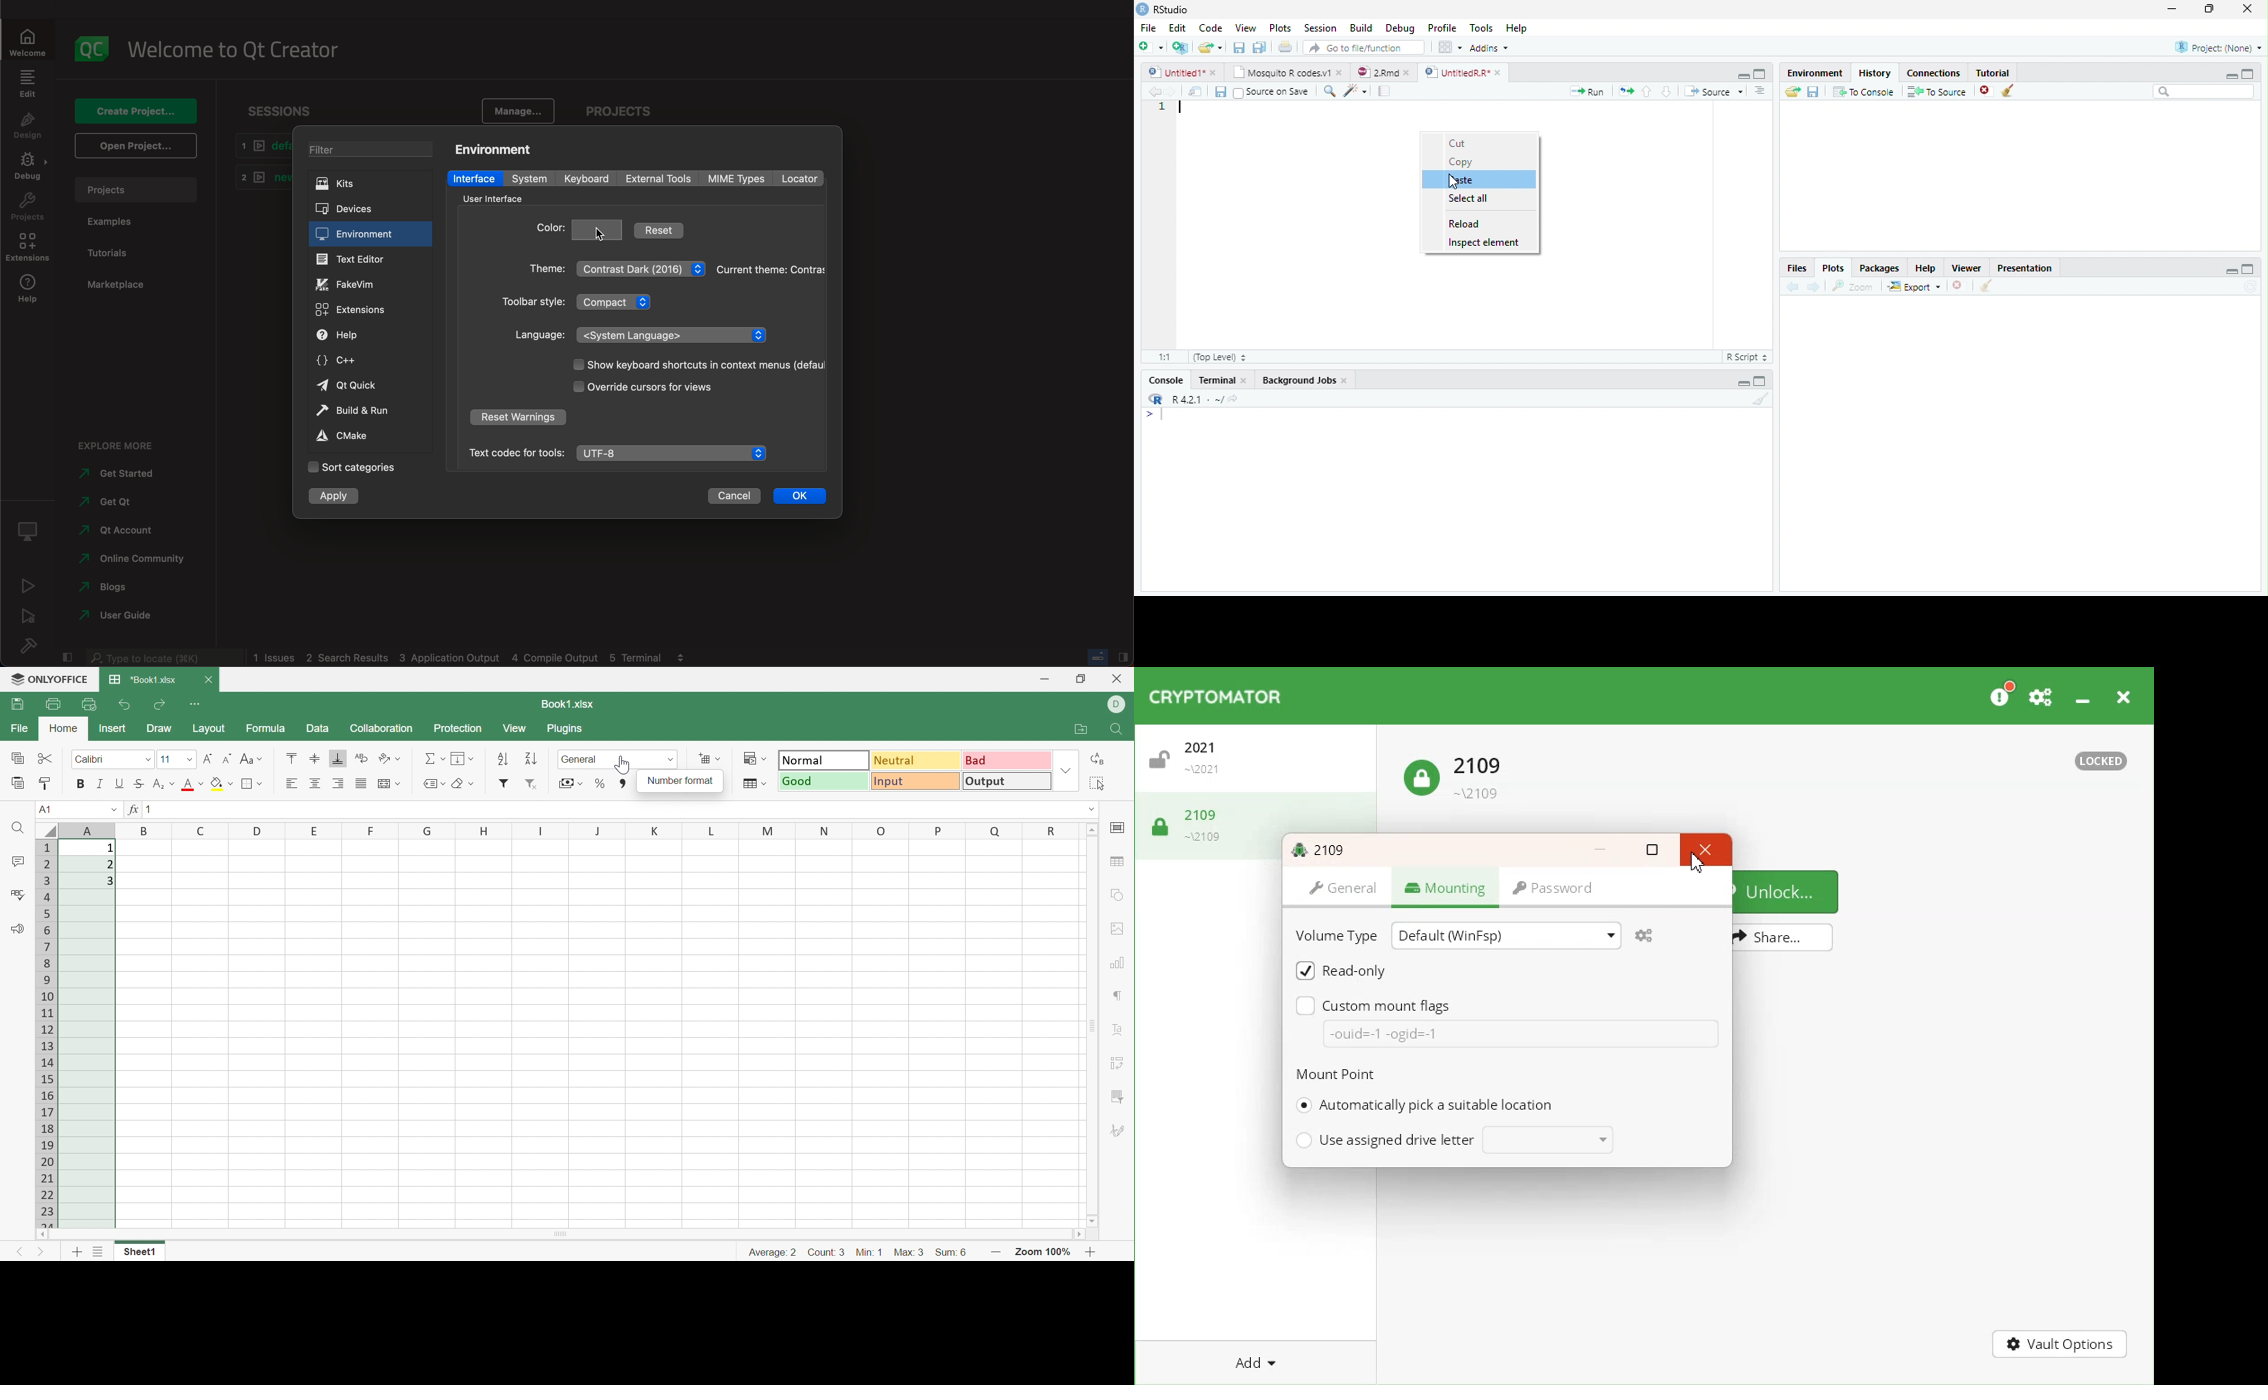  What do you see at coordinates (1092, 810) in the screenshot?
I see `Drop down` at bounding box center [1092, 810].